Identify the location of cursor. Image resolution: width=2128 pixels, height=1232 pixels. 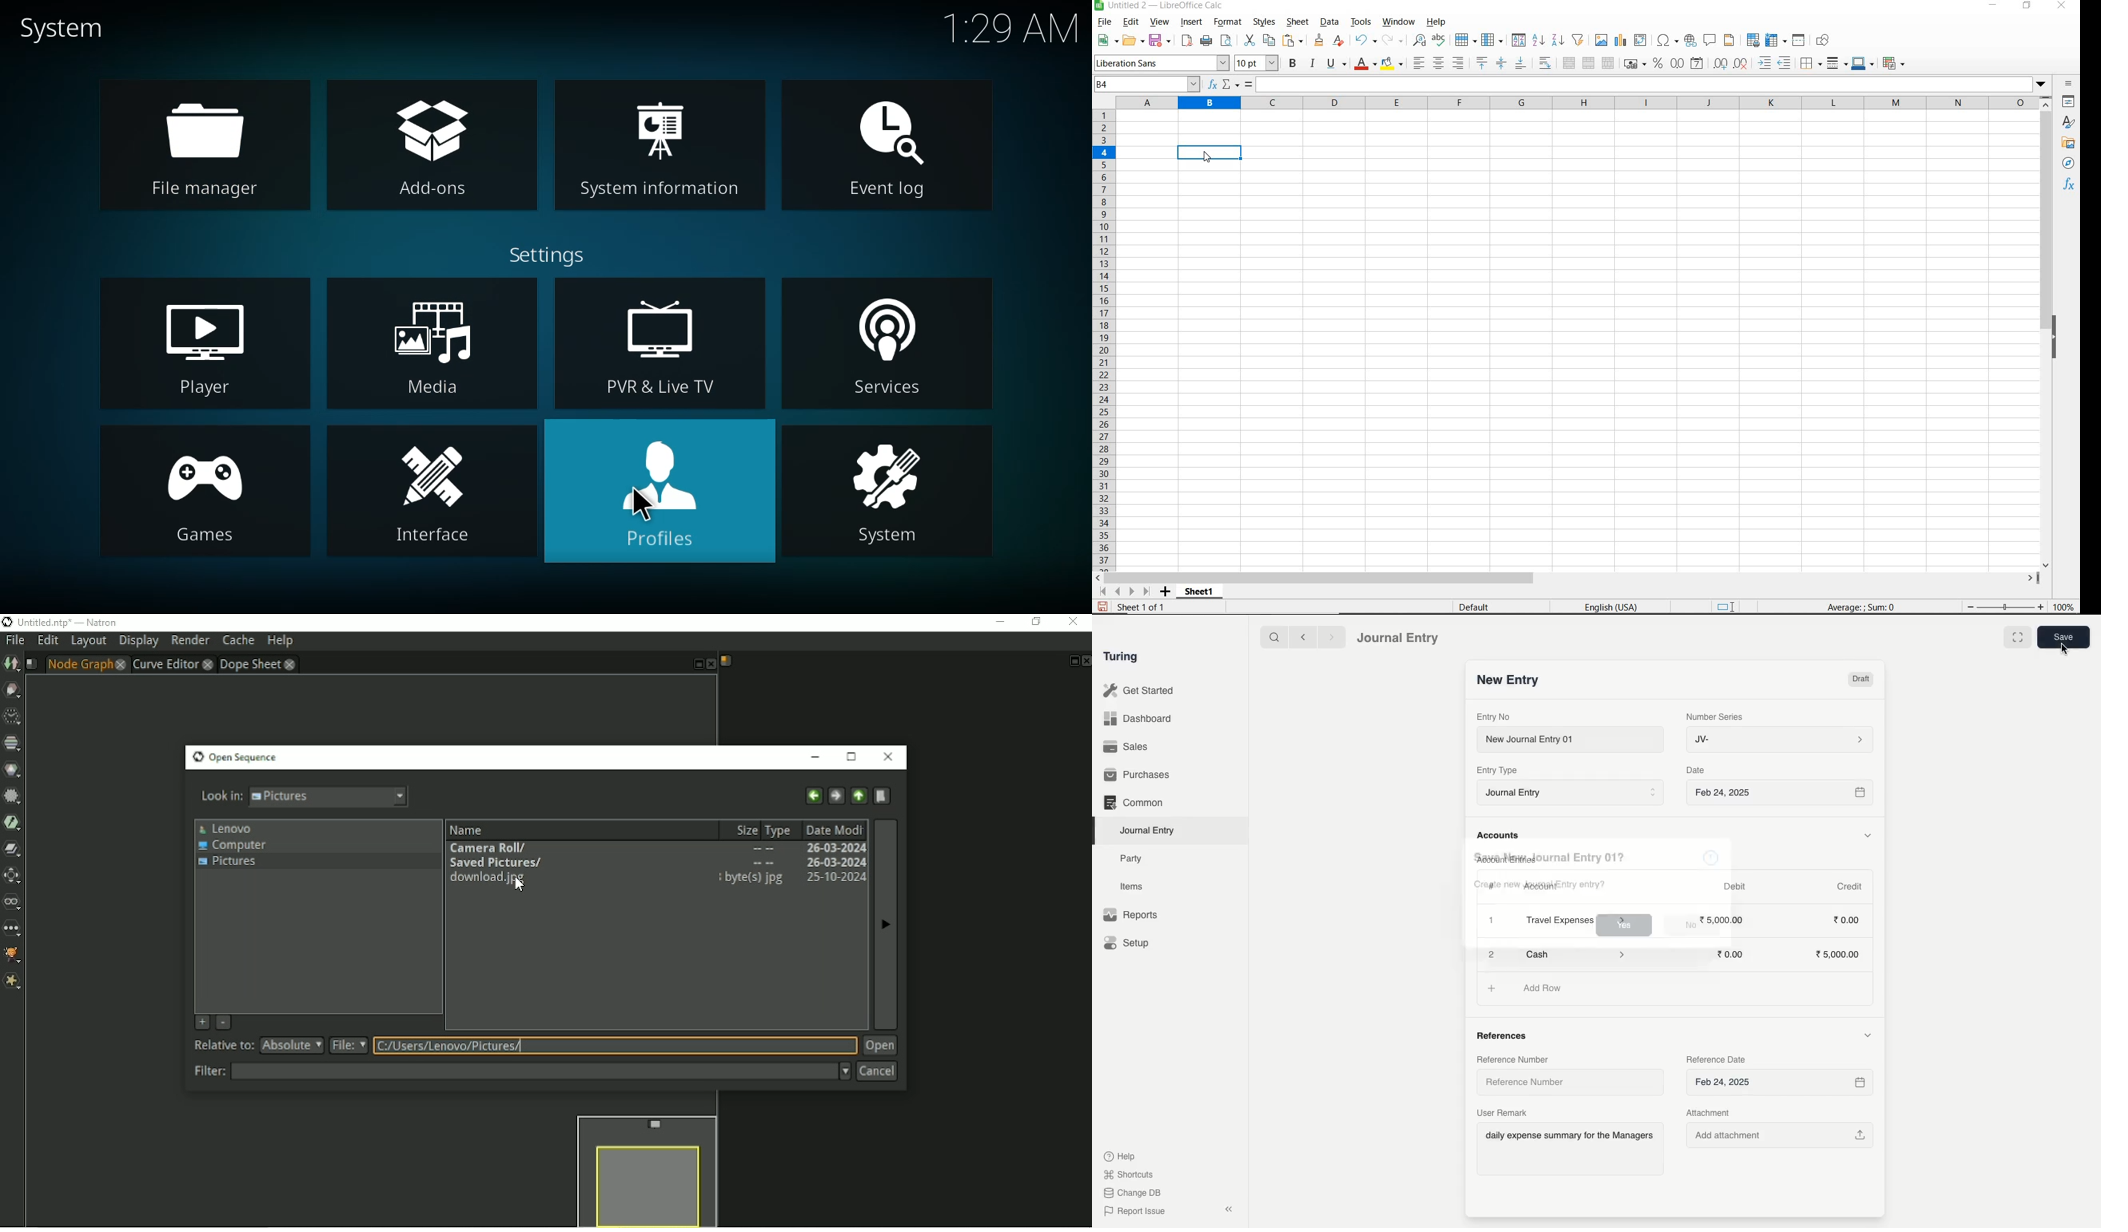
(2063, 648).